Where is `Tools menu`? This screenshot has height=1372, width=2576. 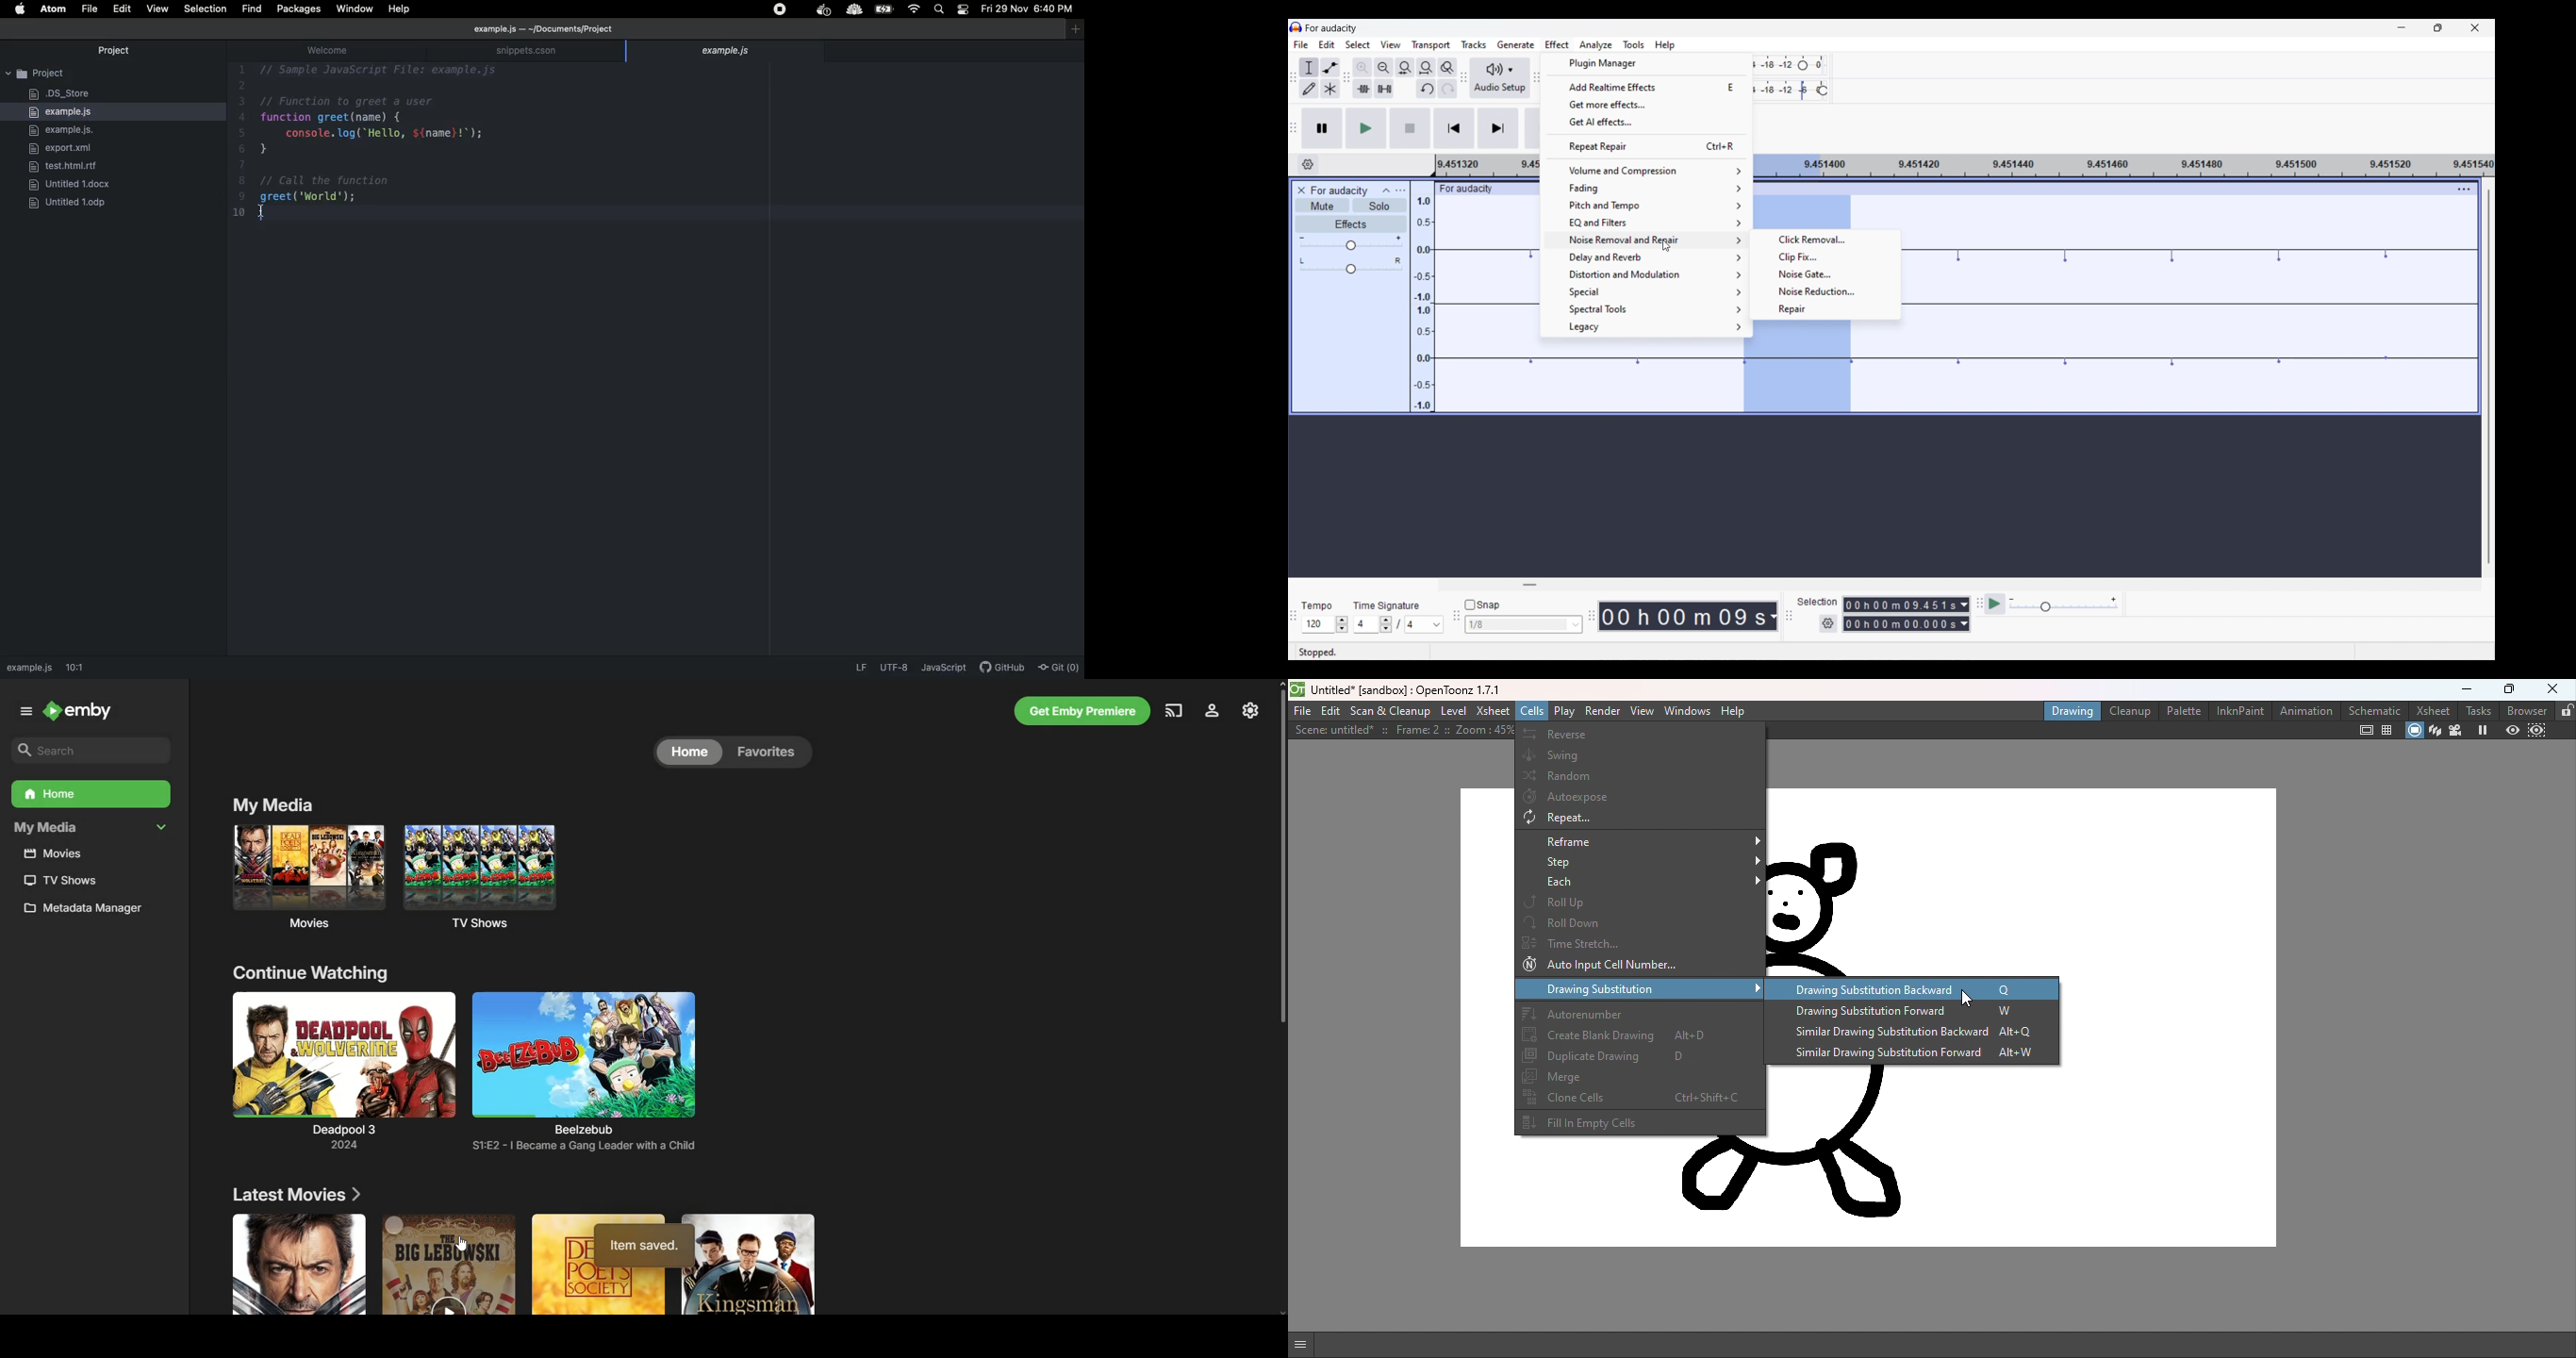 Tools menu is located at coordinates (1634, 45).